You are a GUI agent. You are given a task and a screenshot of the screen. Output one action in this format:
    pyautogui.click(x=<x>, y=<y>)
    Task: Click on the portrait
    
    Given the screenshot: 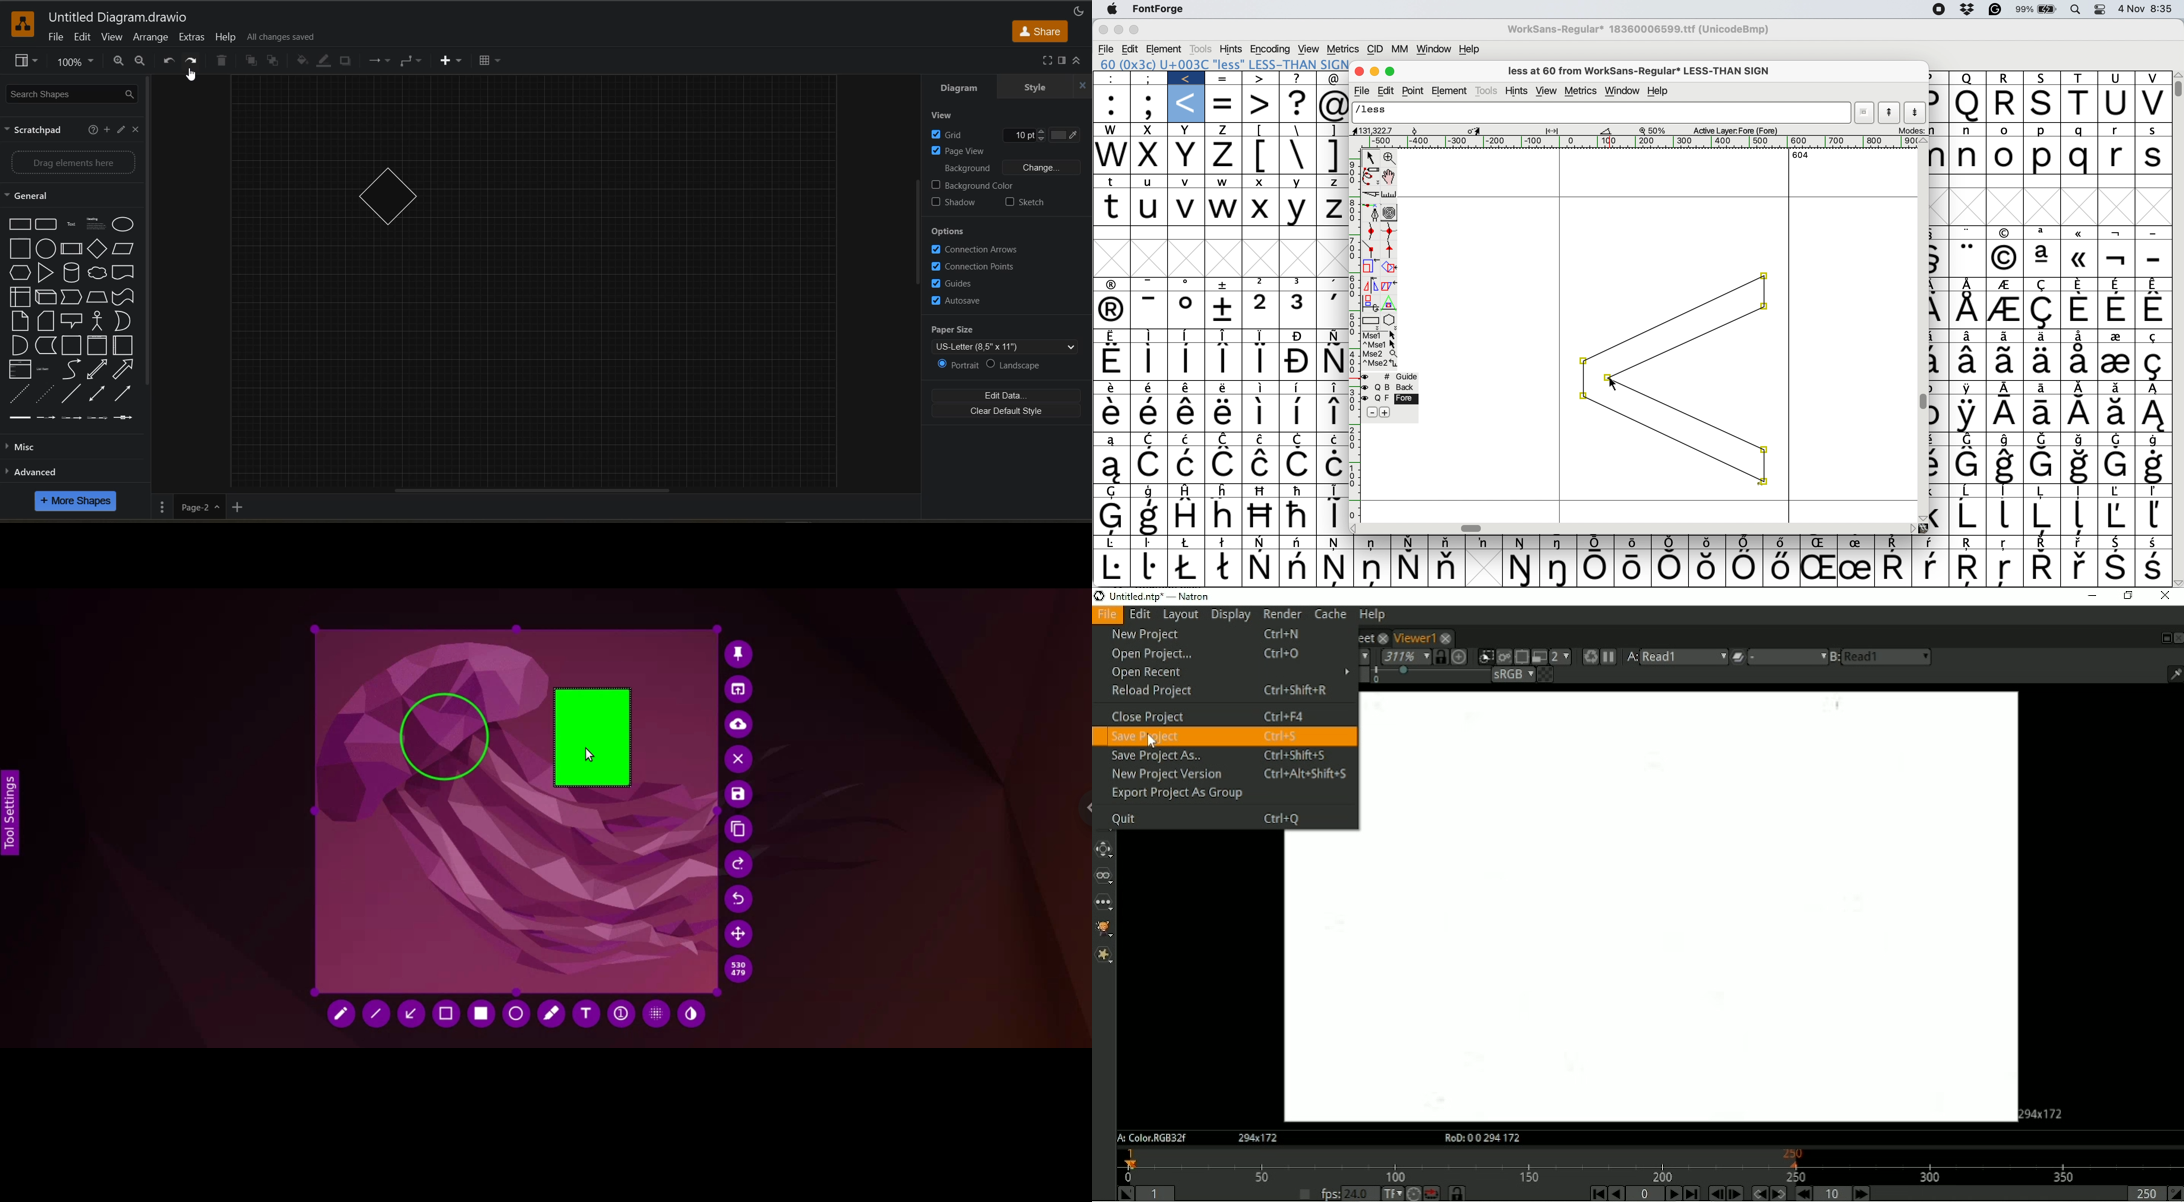 What is the action you would take?
    pyautogui.click(x=959, y=364)
    